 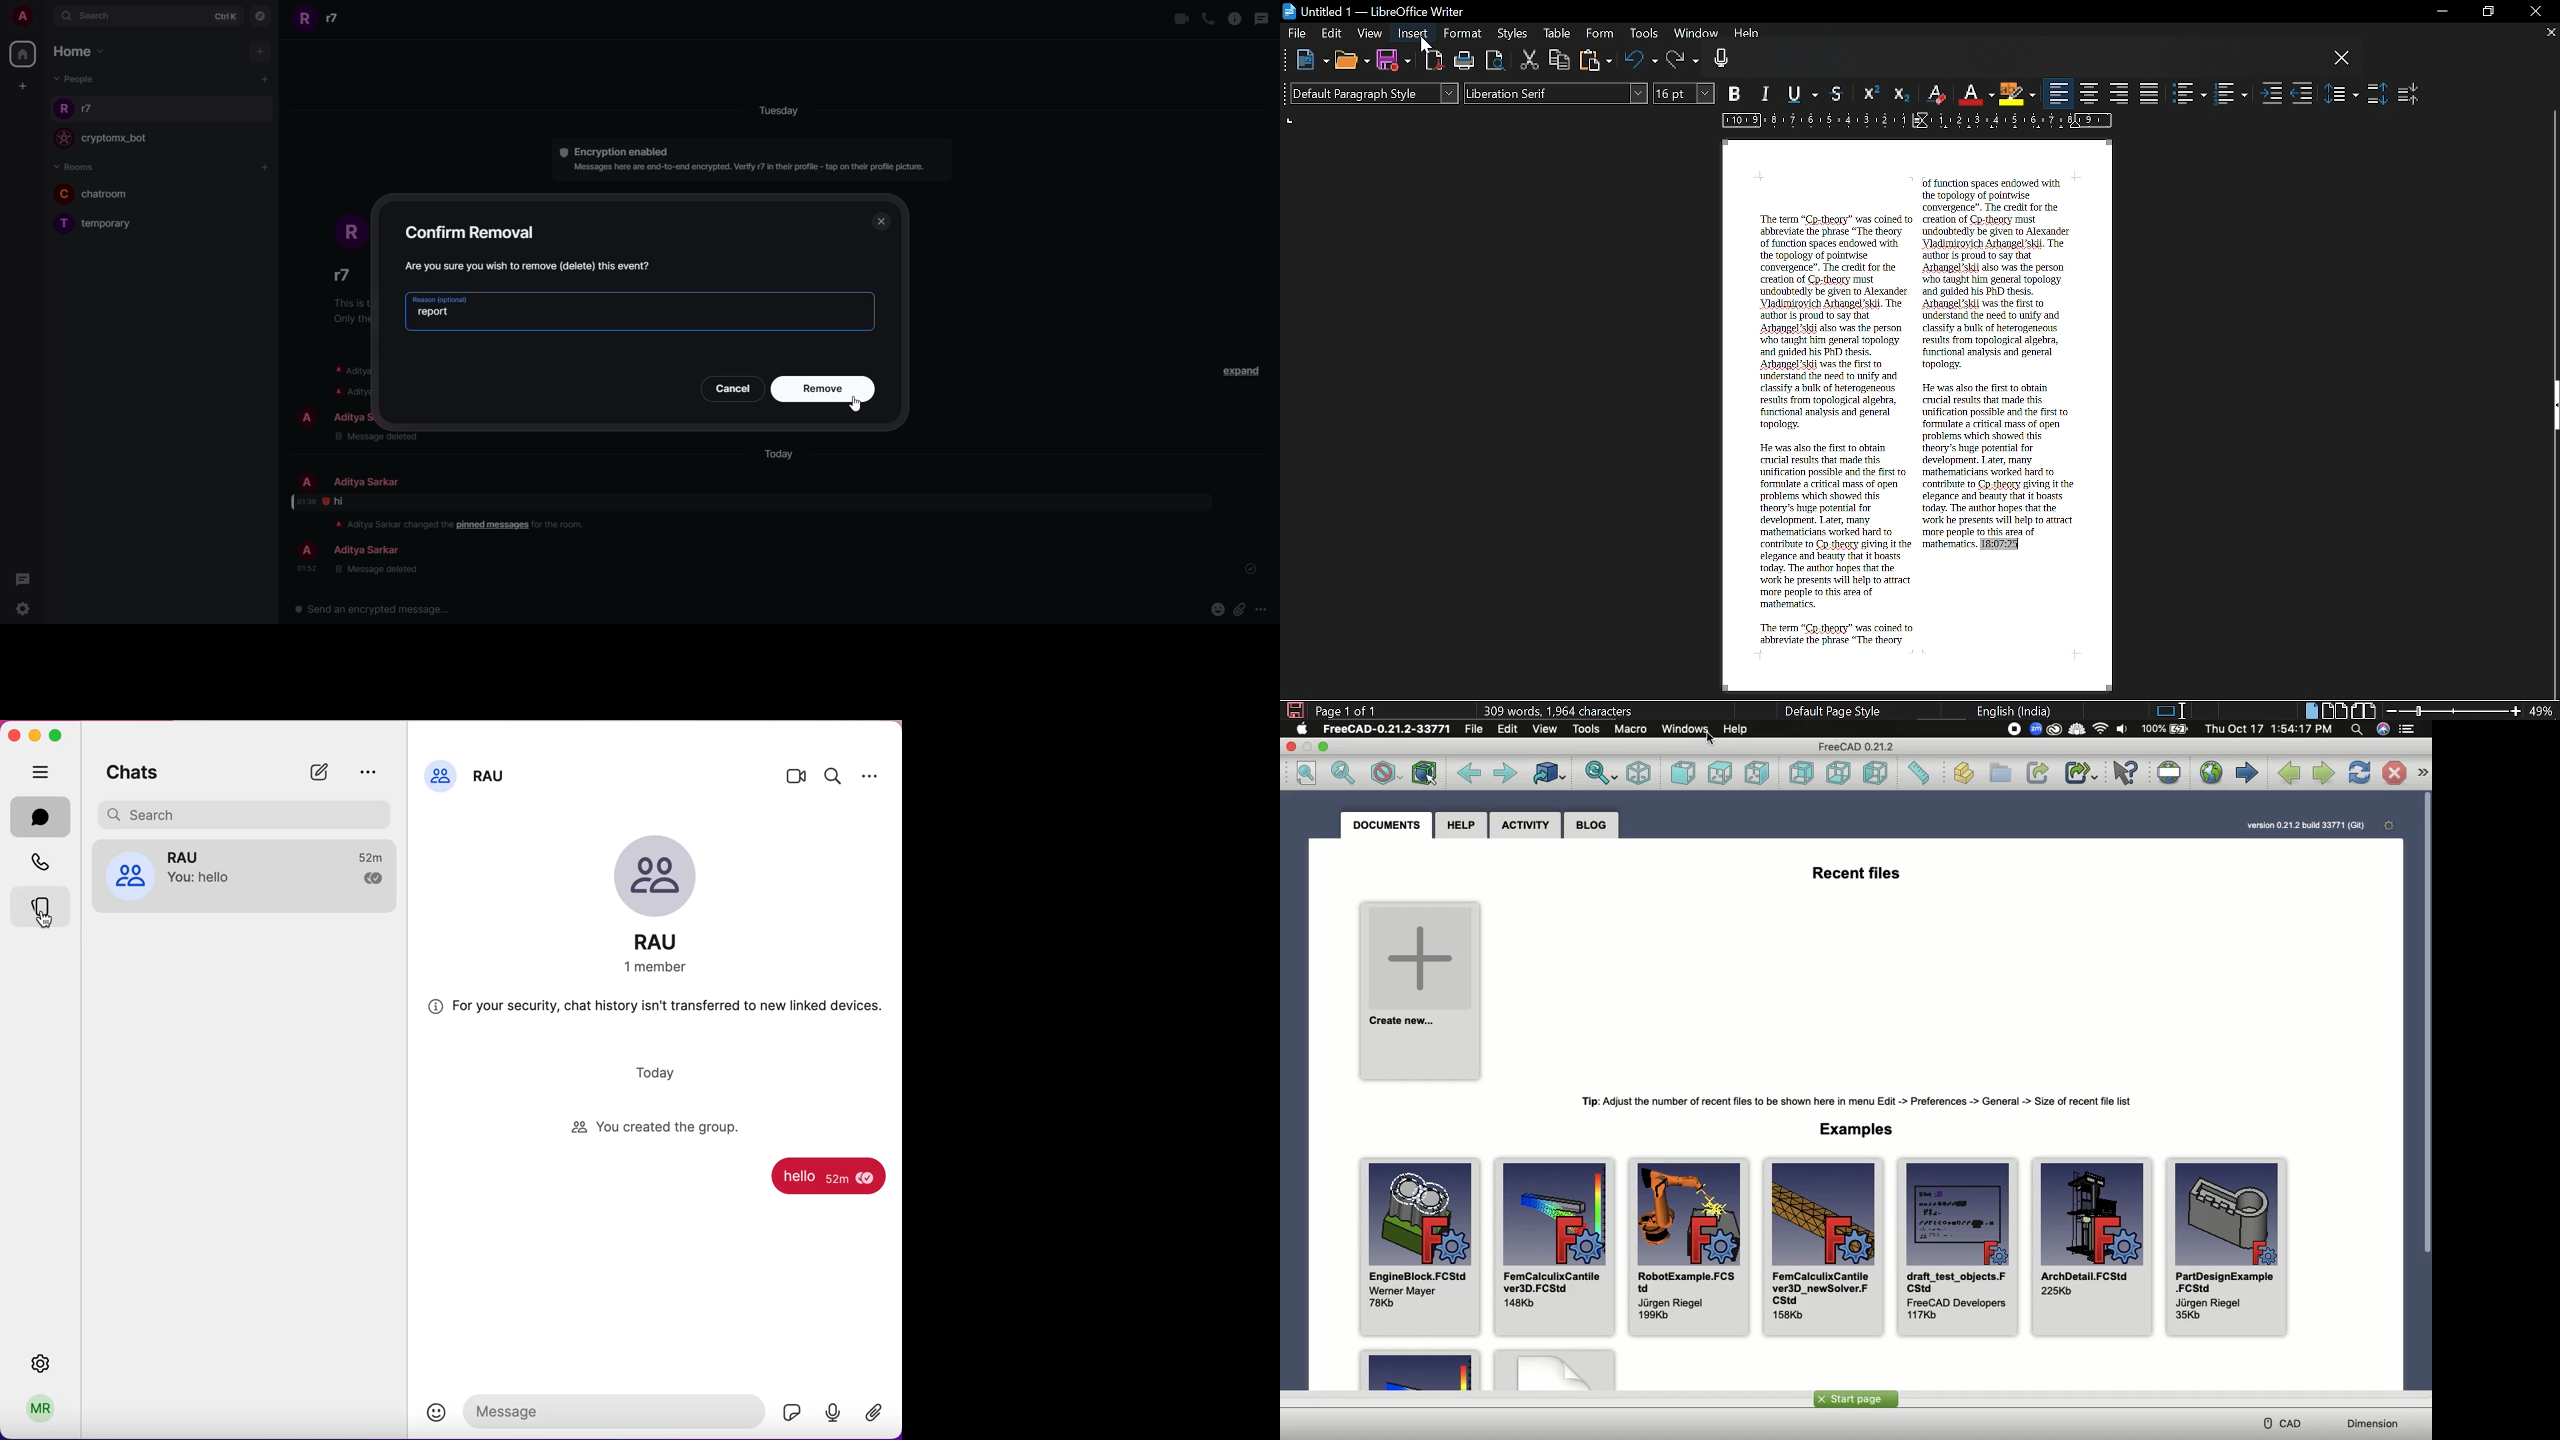 I want to click on navigator, so click(x=258, y=19).